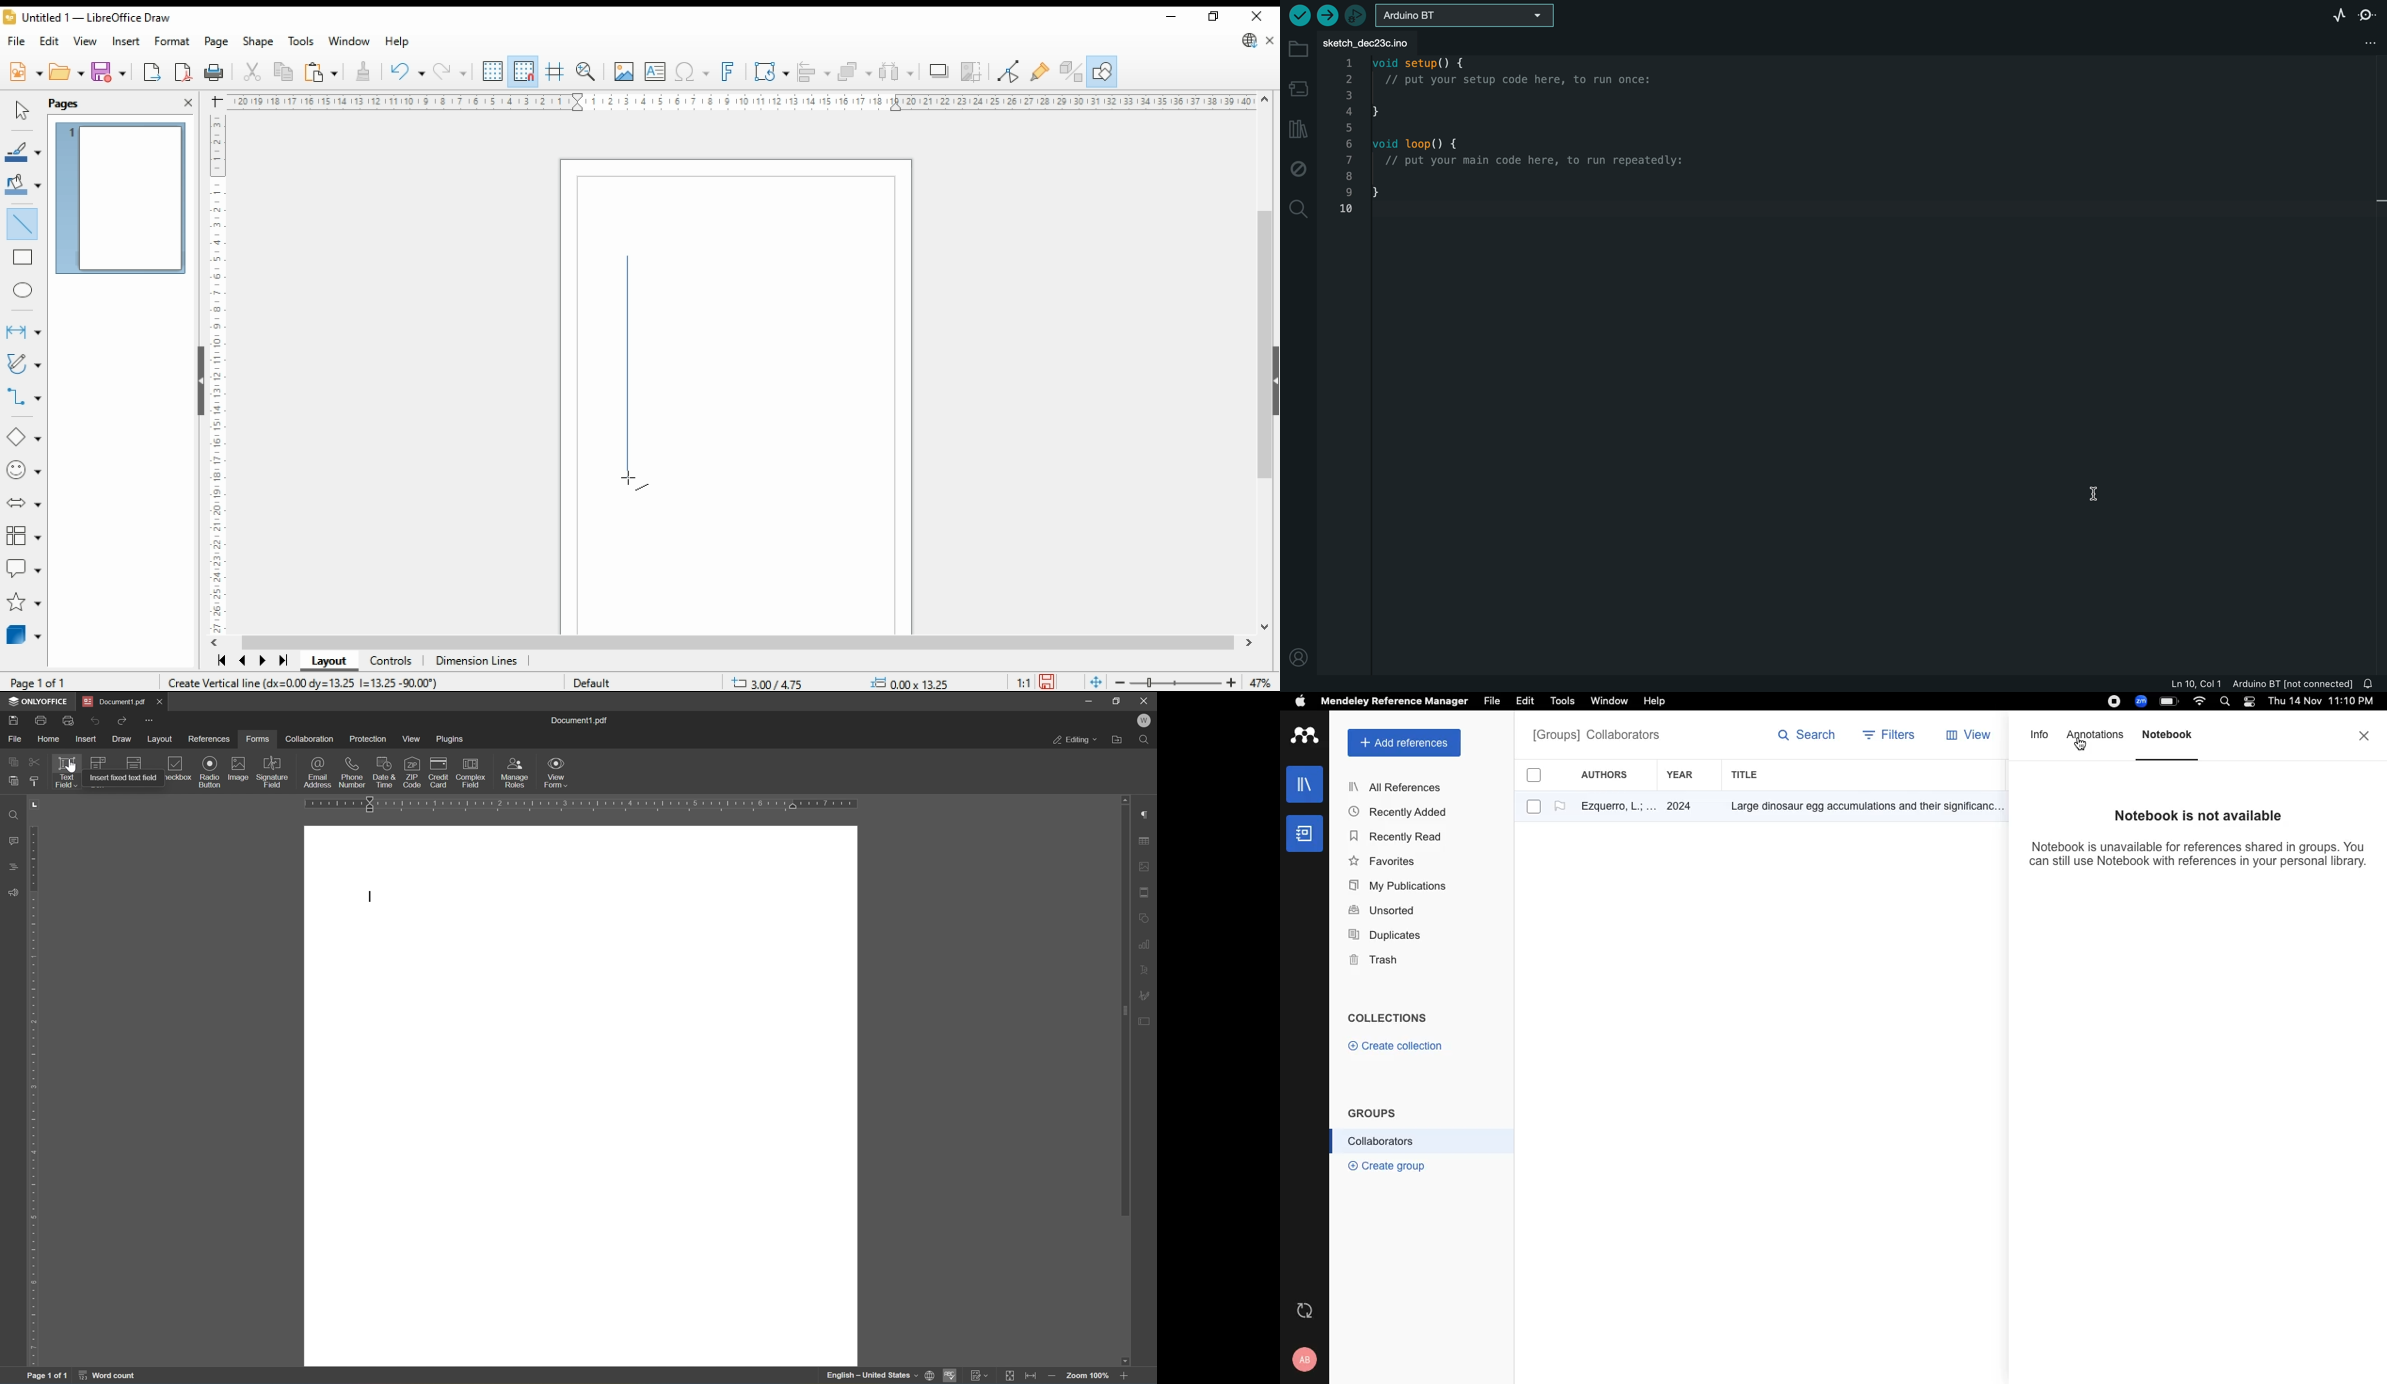 The width and height of the screenshot is (2408, 1400). What do you see at coordinates (741, 101) in the screenshot?
I see `horizontal scale` at bounding box center [741, 101].